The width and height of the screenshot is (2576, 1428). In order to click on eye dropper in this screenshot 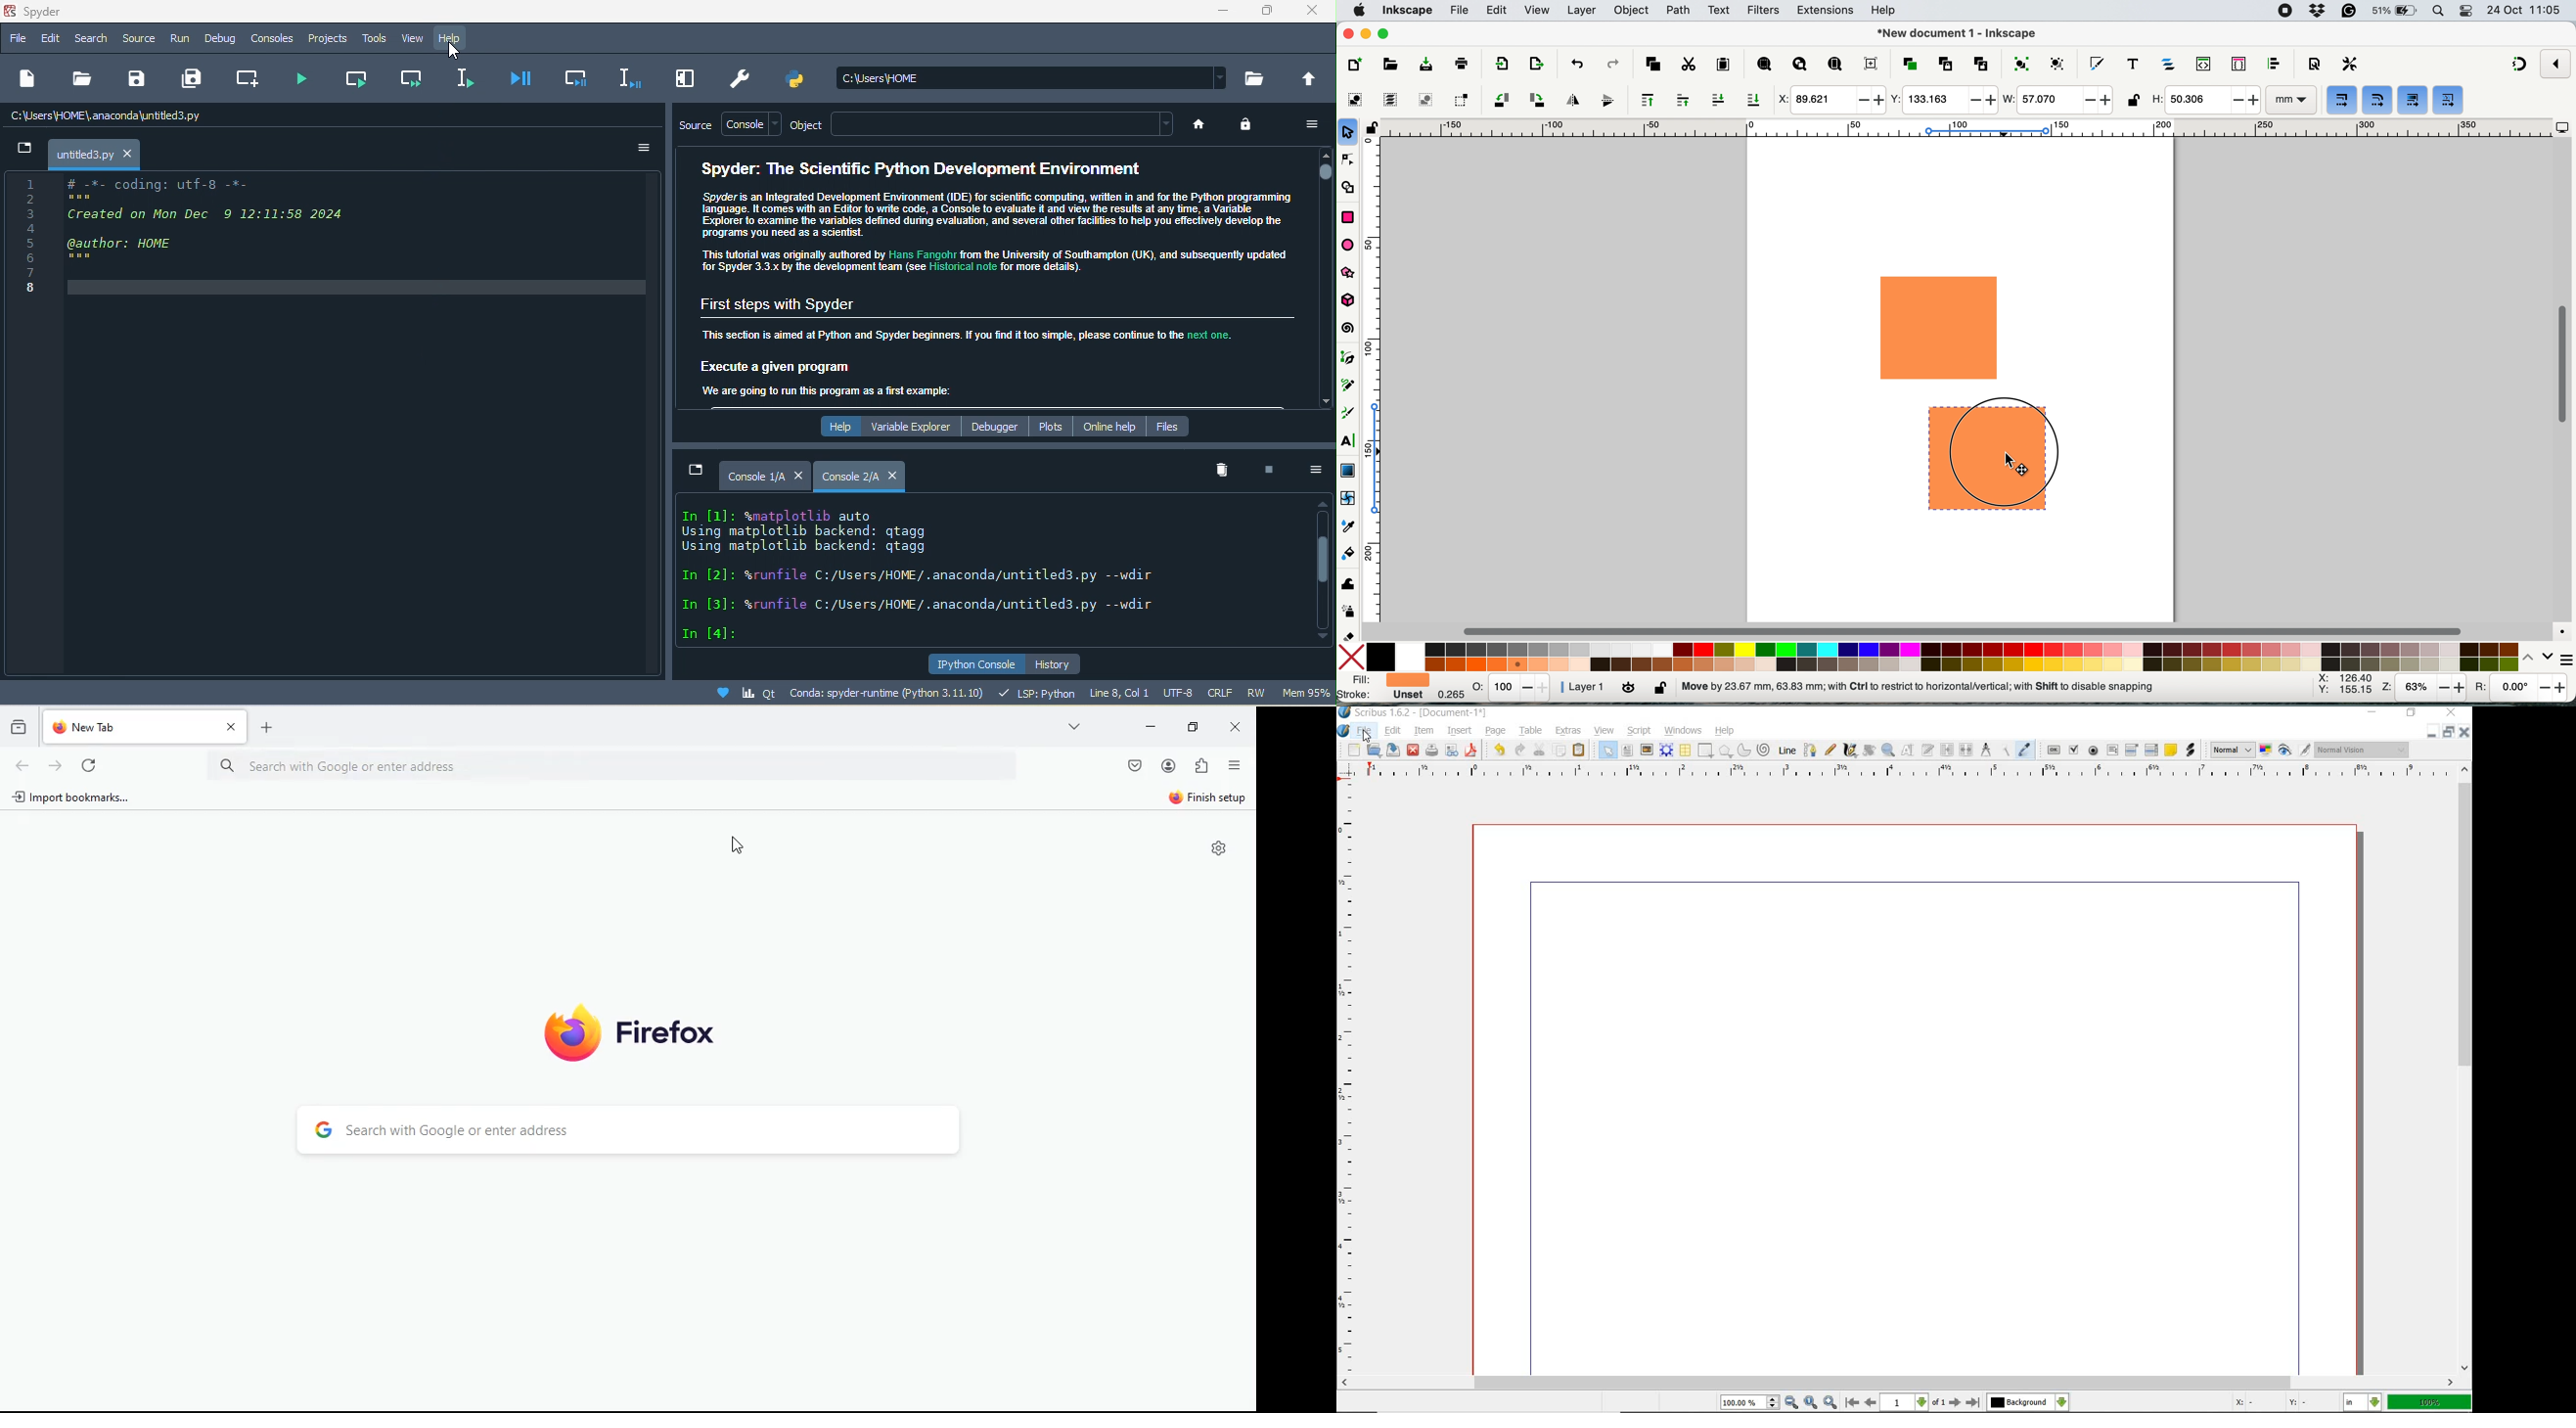, I will do `click(2025, 749)`.